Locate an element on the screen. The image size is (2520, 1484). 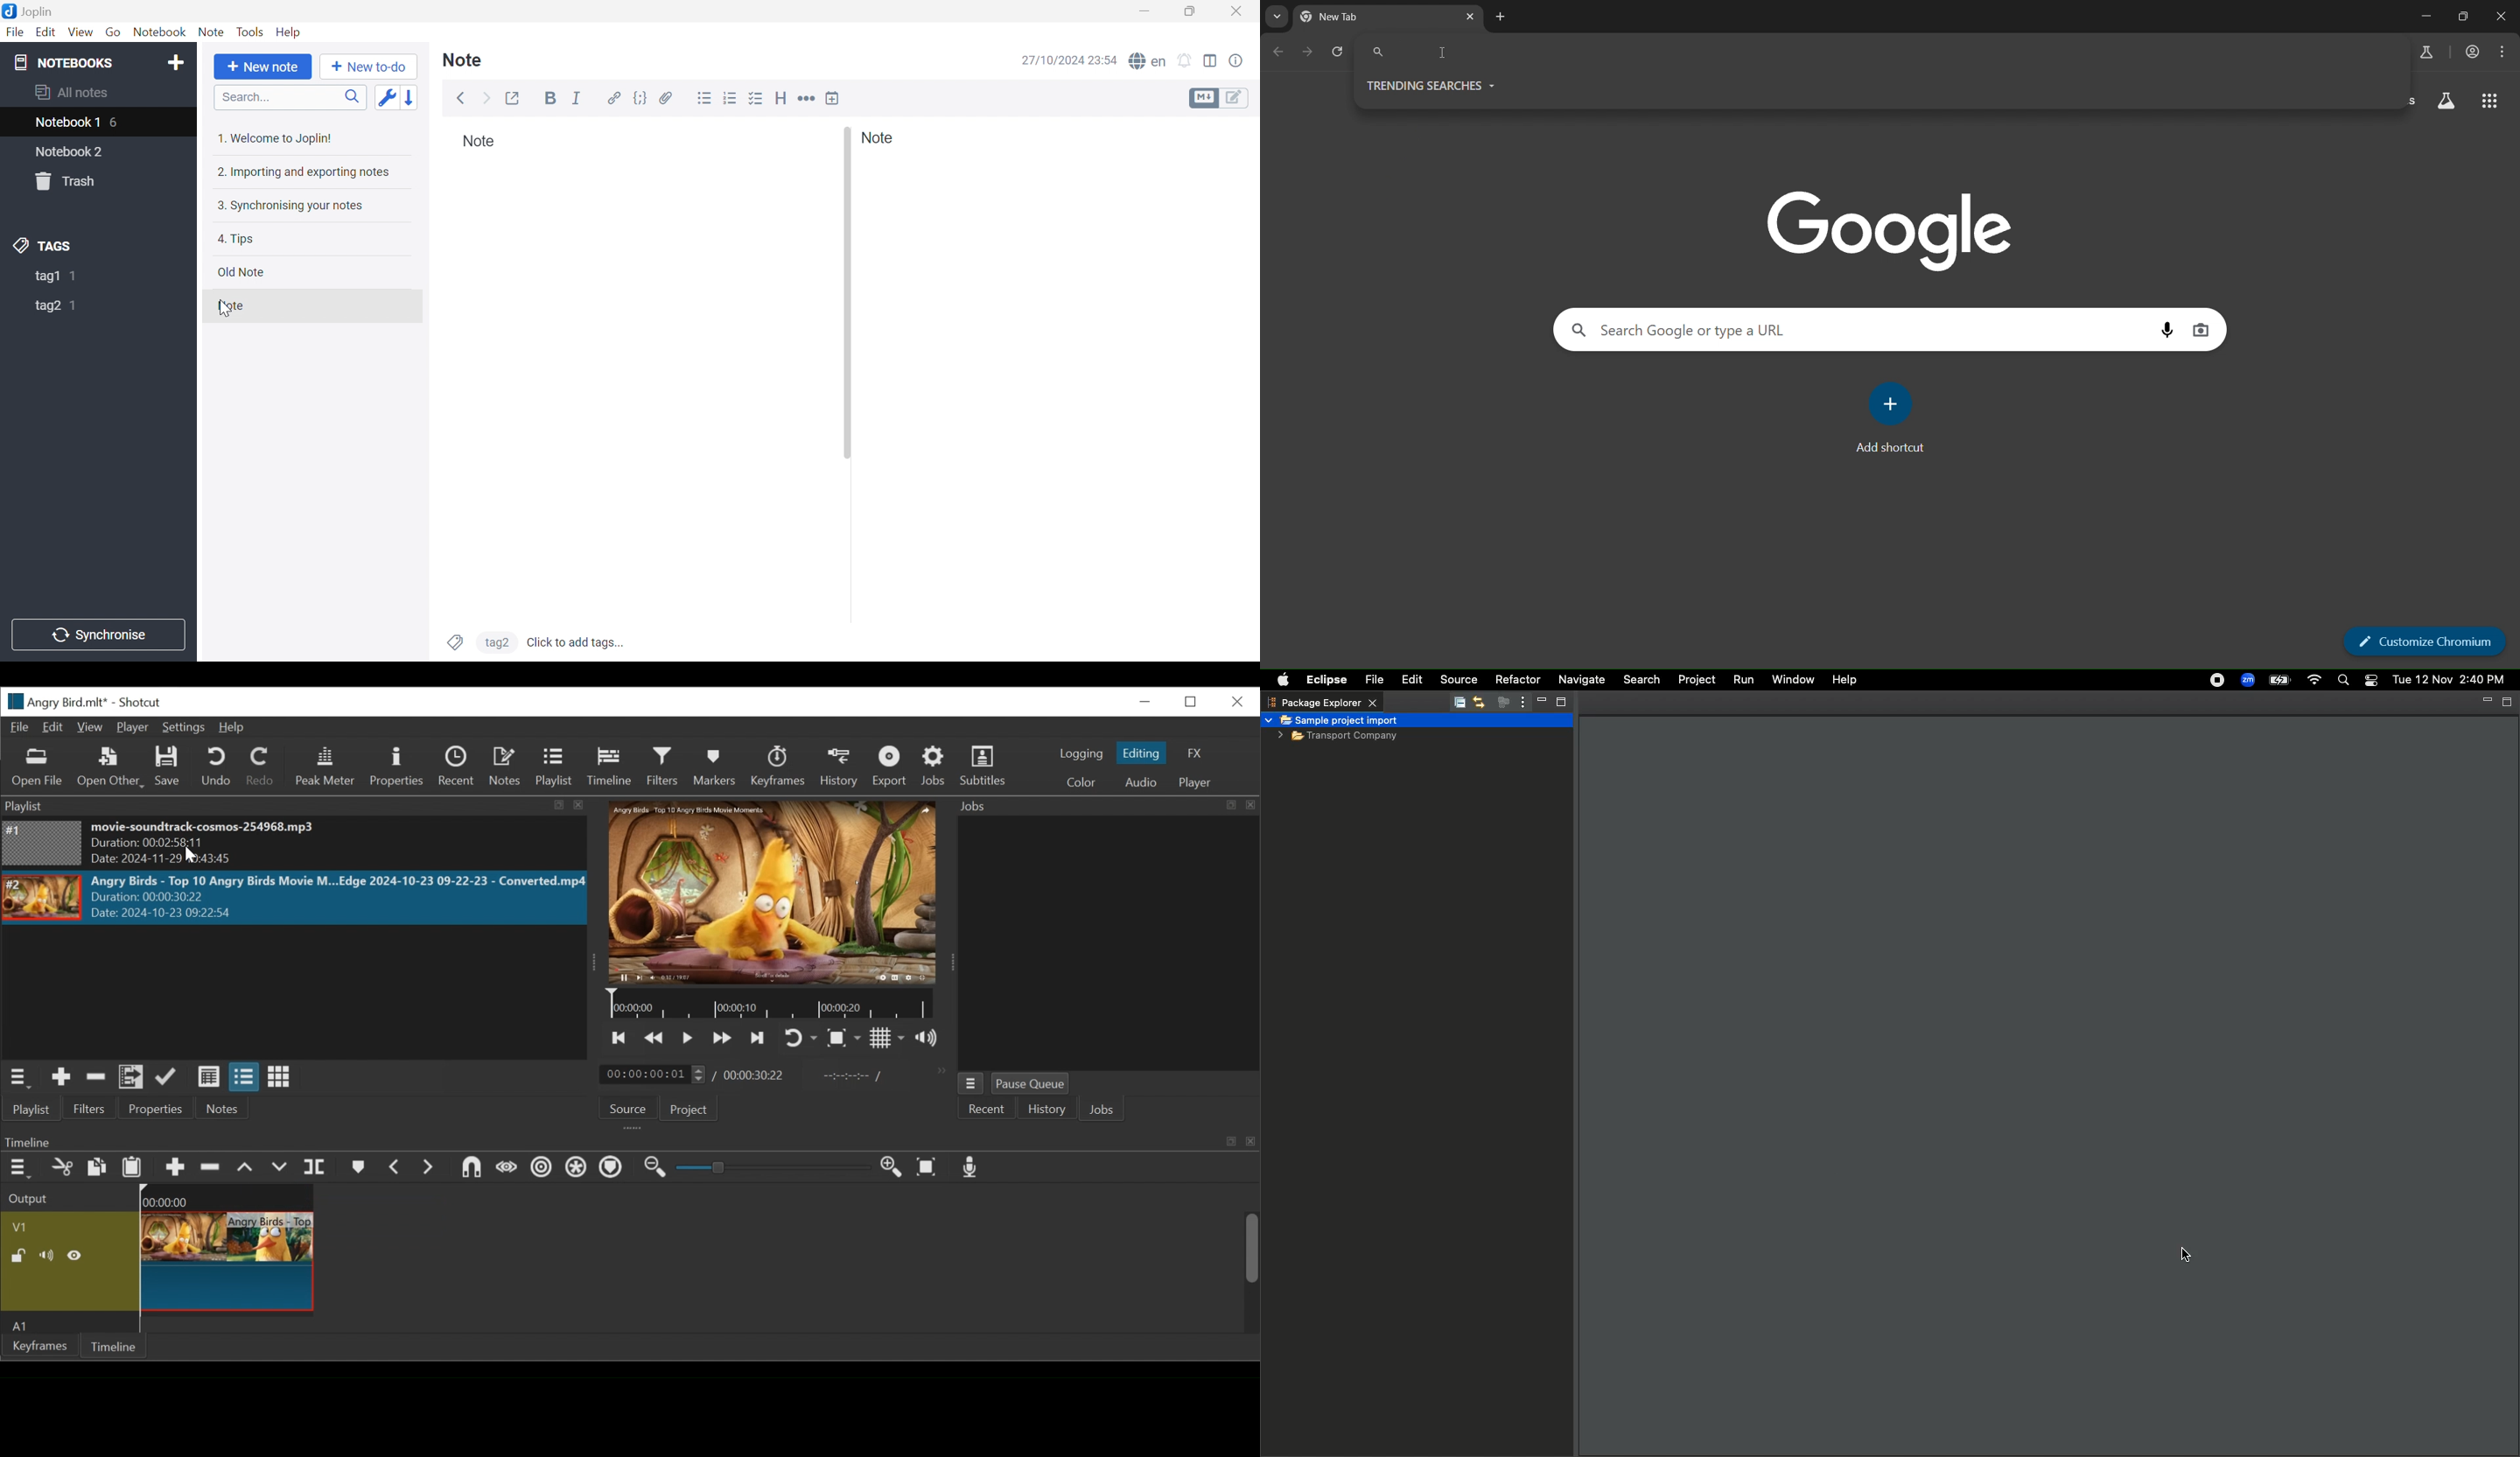
Italic is located at coordinates (577, 98).